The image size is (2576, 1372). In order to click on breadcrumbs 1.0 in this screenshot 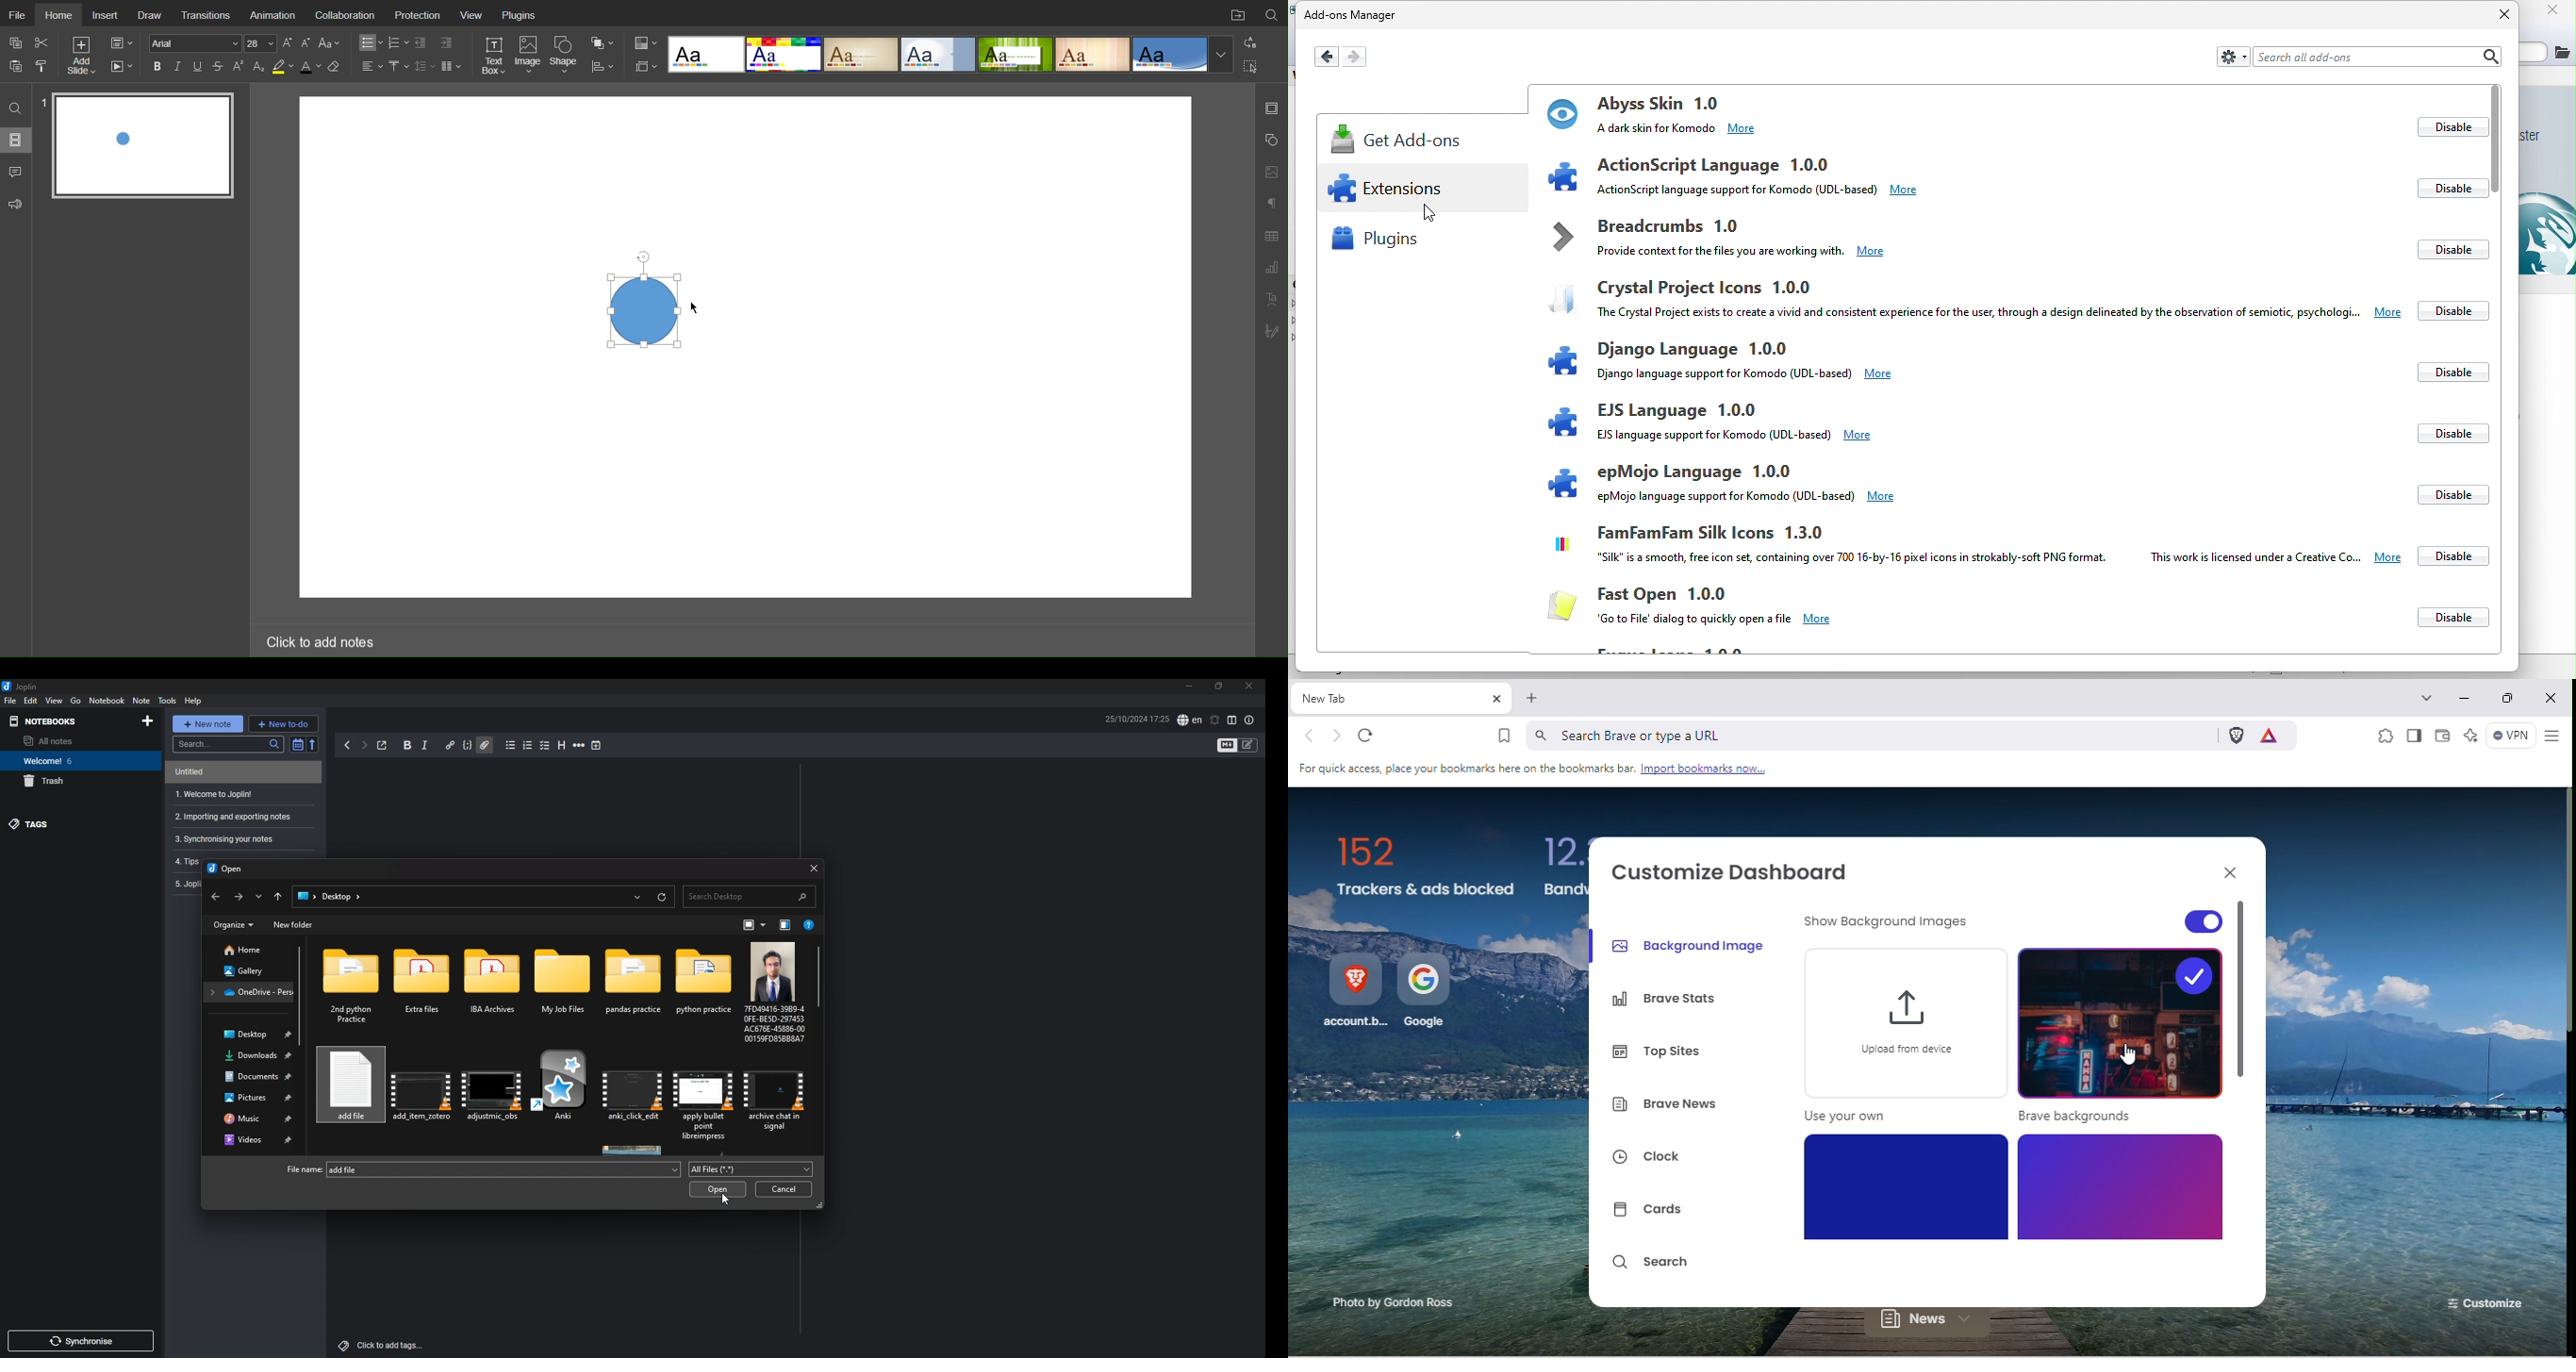, I will do `click(1715, 242)`.